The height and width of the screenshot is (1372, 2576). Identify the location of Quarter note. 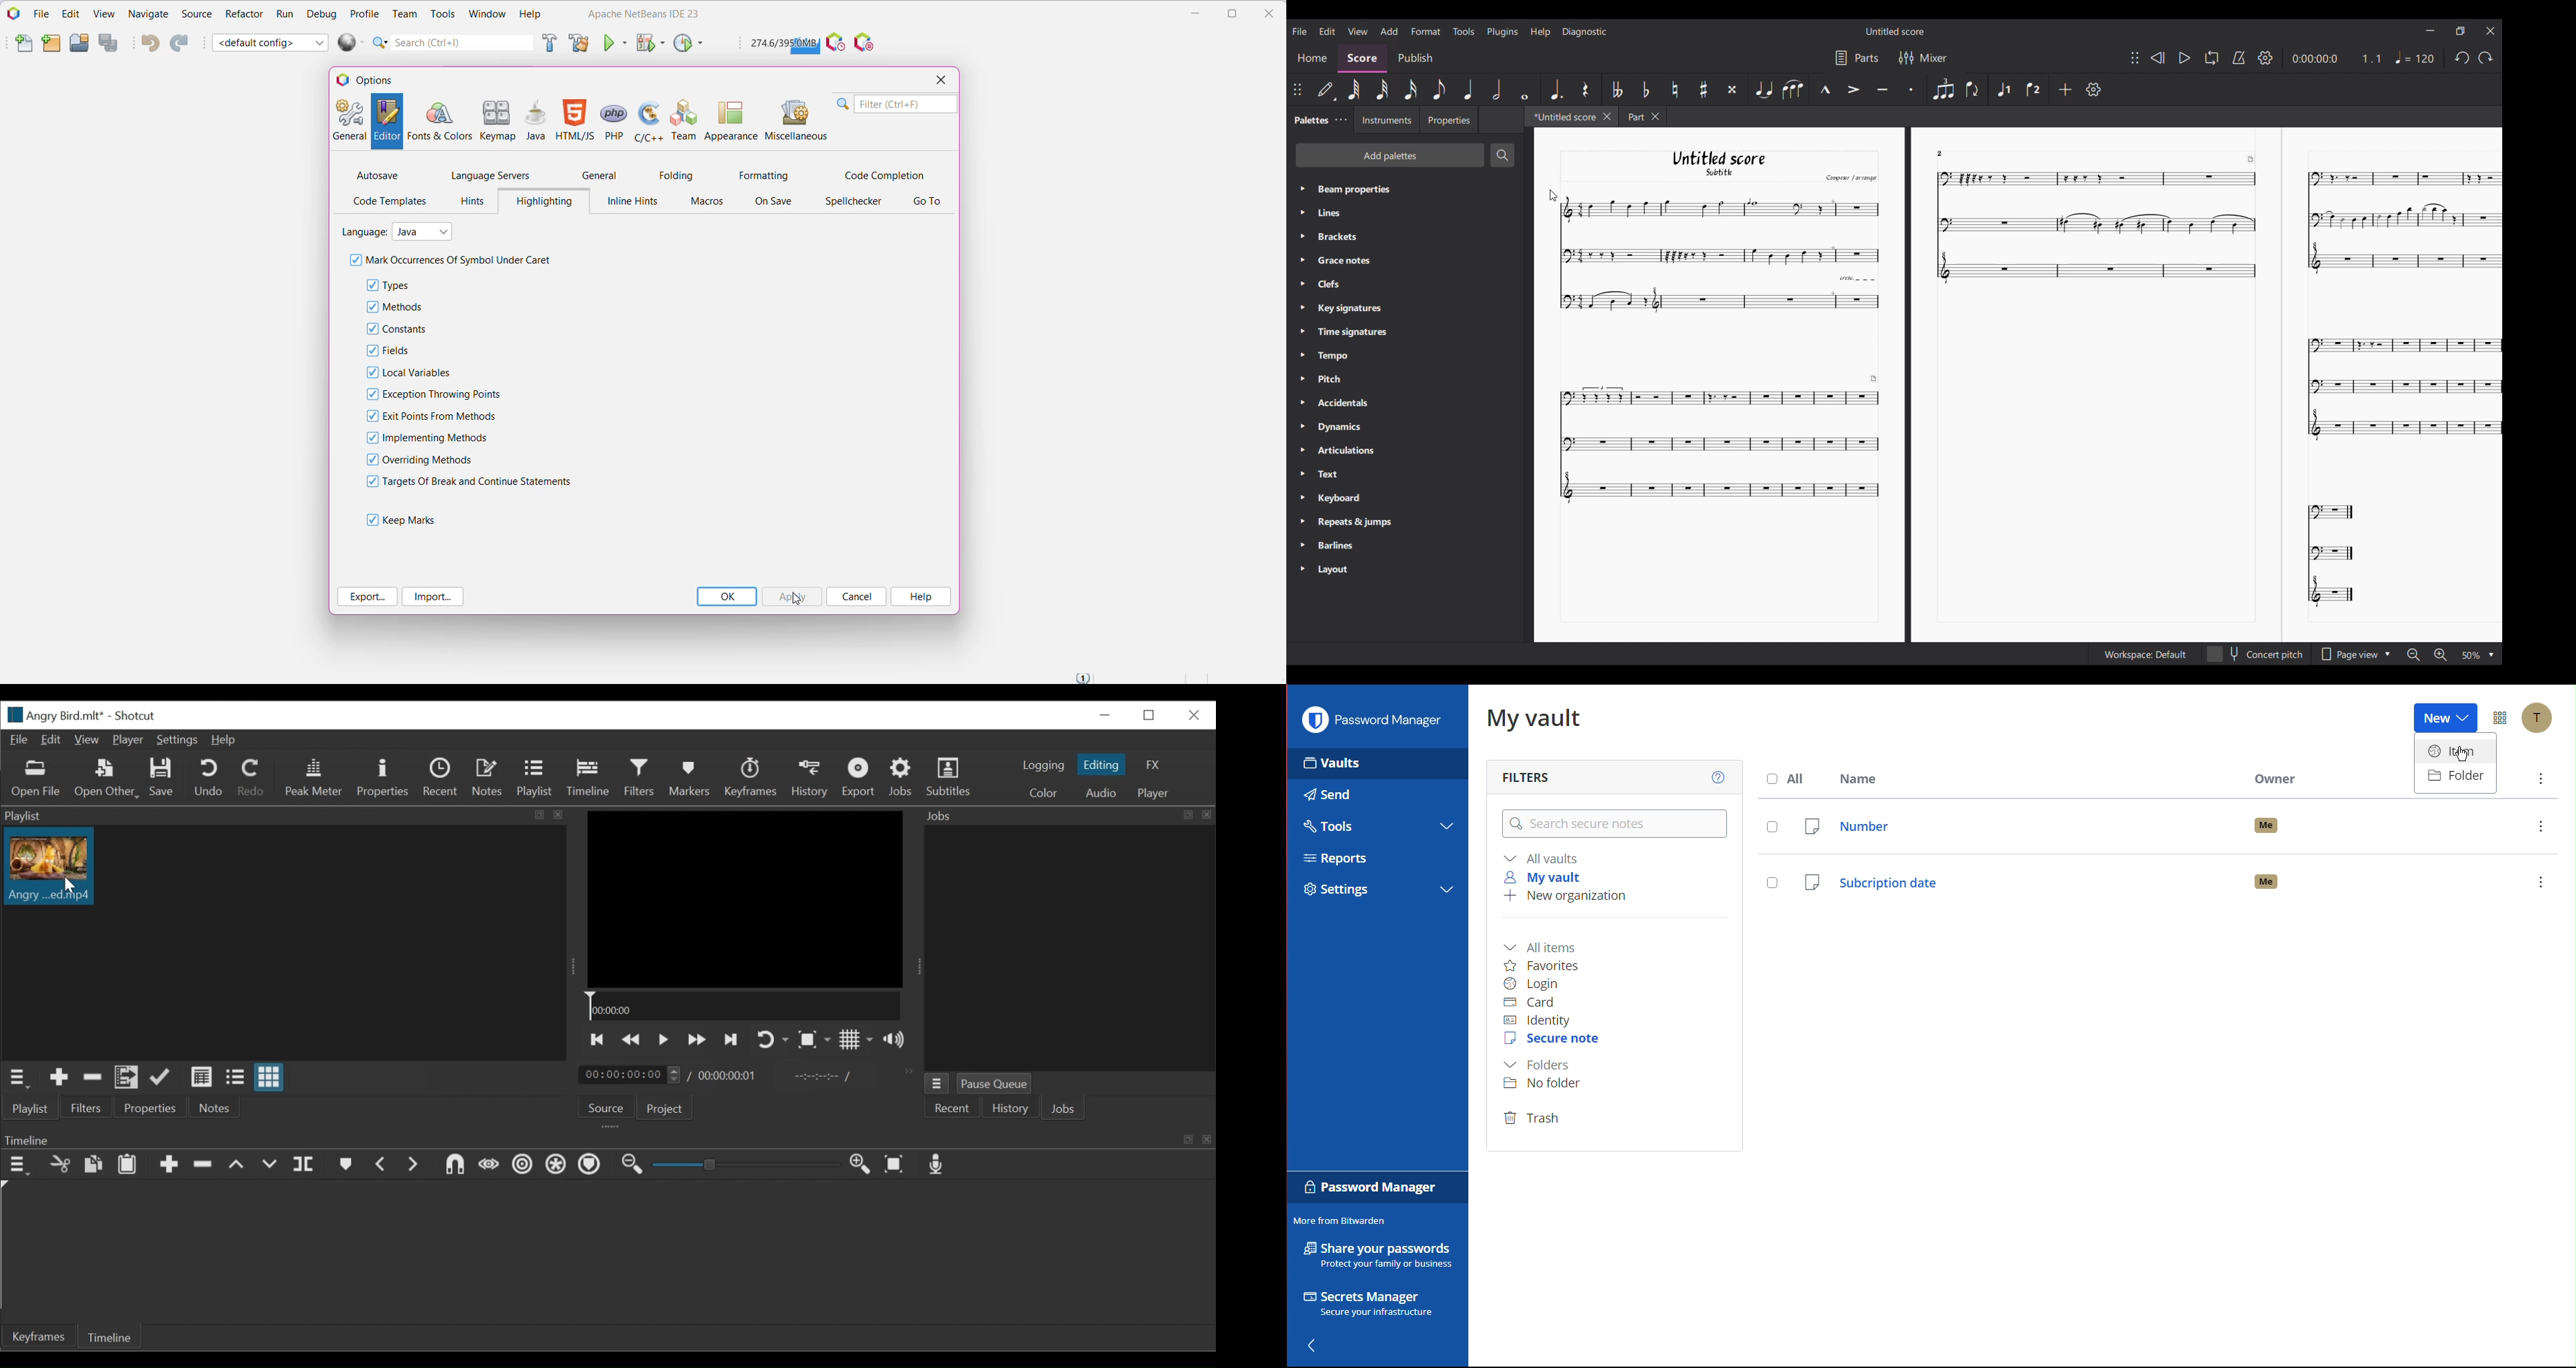
(1469, 89).